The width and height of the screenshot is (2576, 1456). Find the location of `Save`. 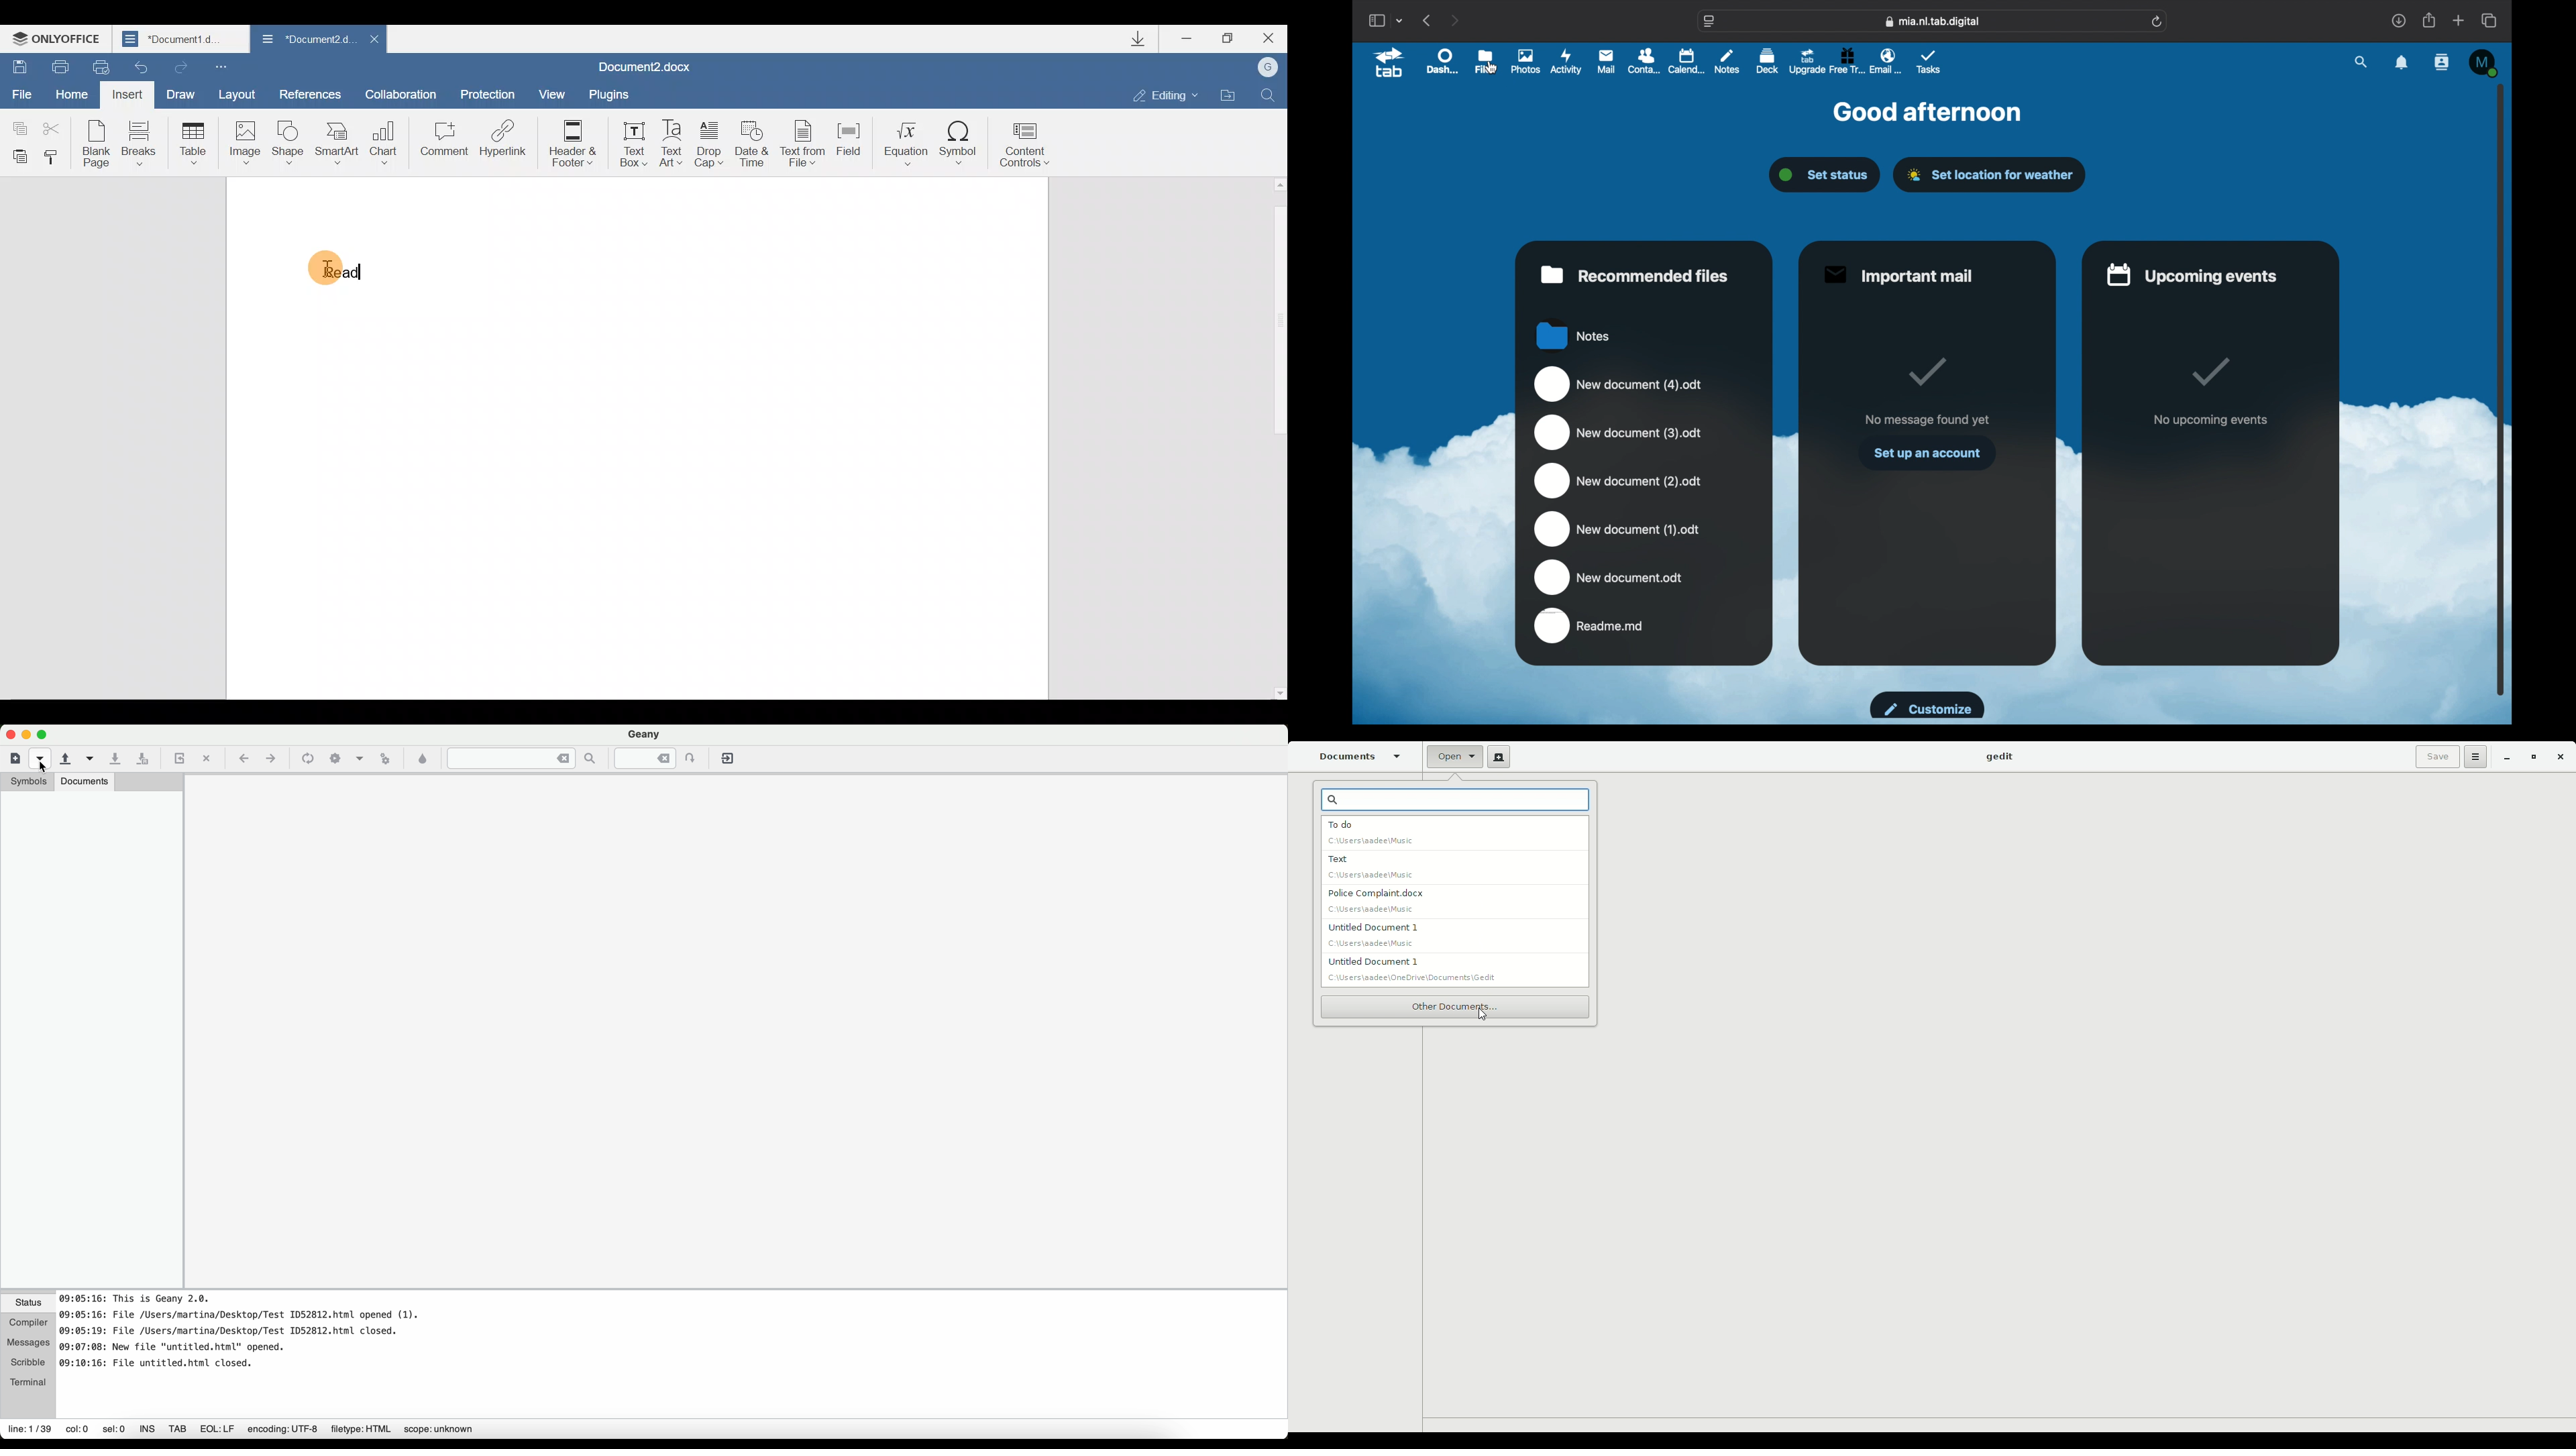

Save is located at coordinates (2434, 757).